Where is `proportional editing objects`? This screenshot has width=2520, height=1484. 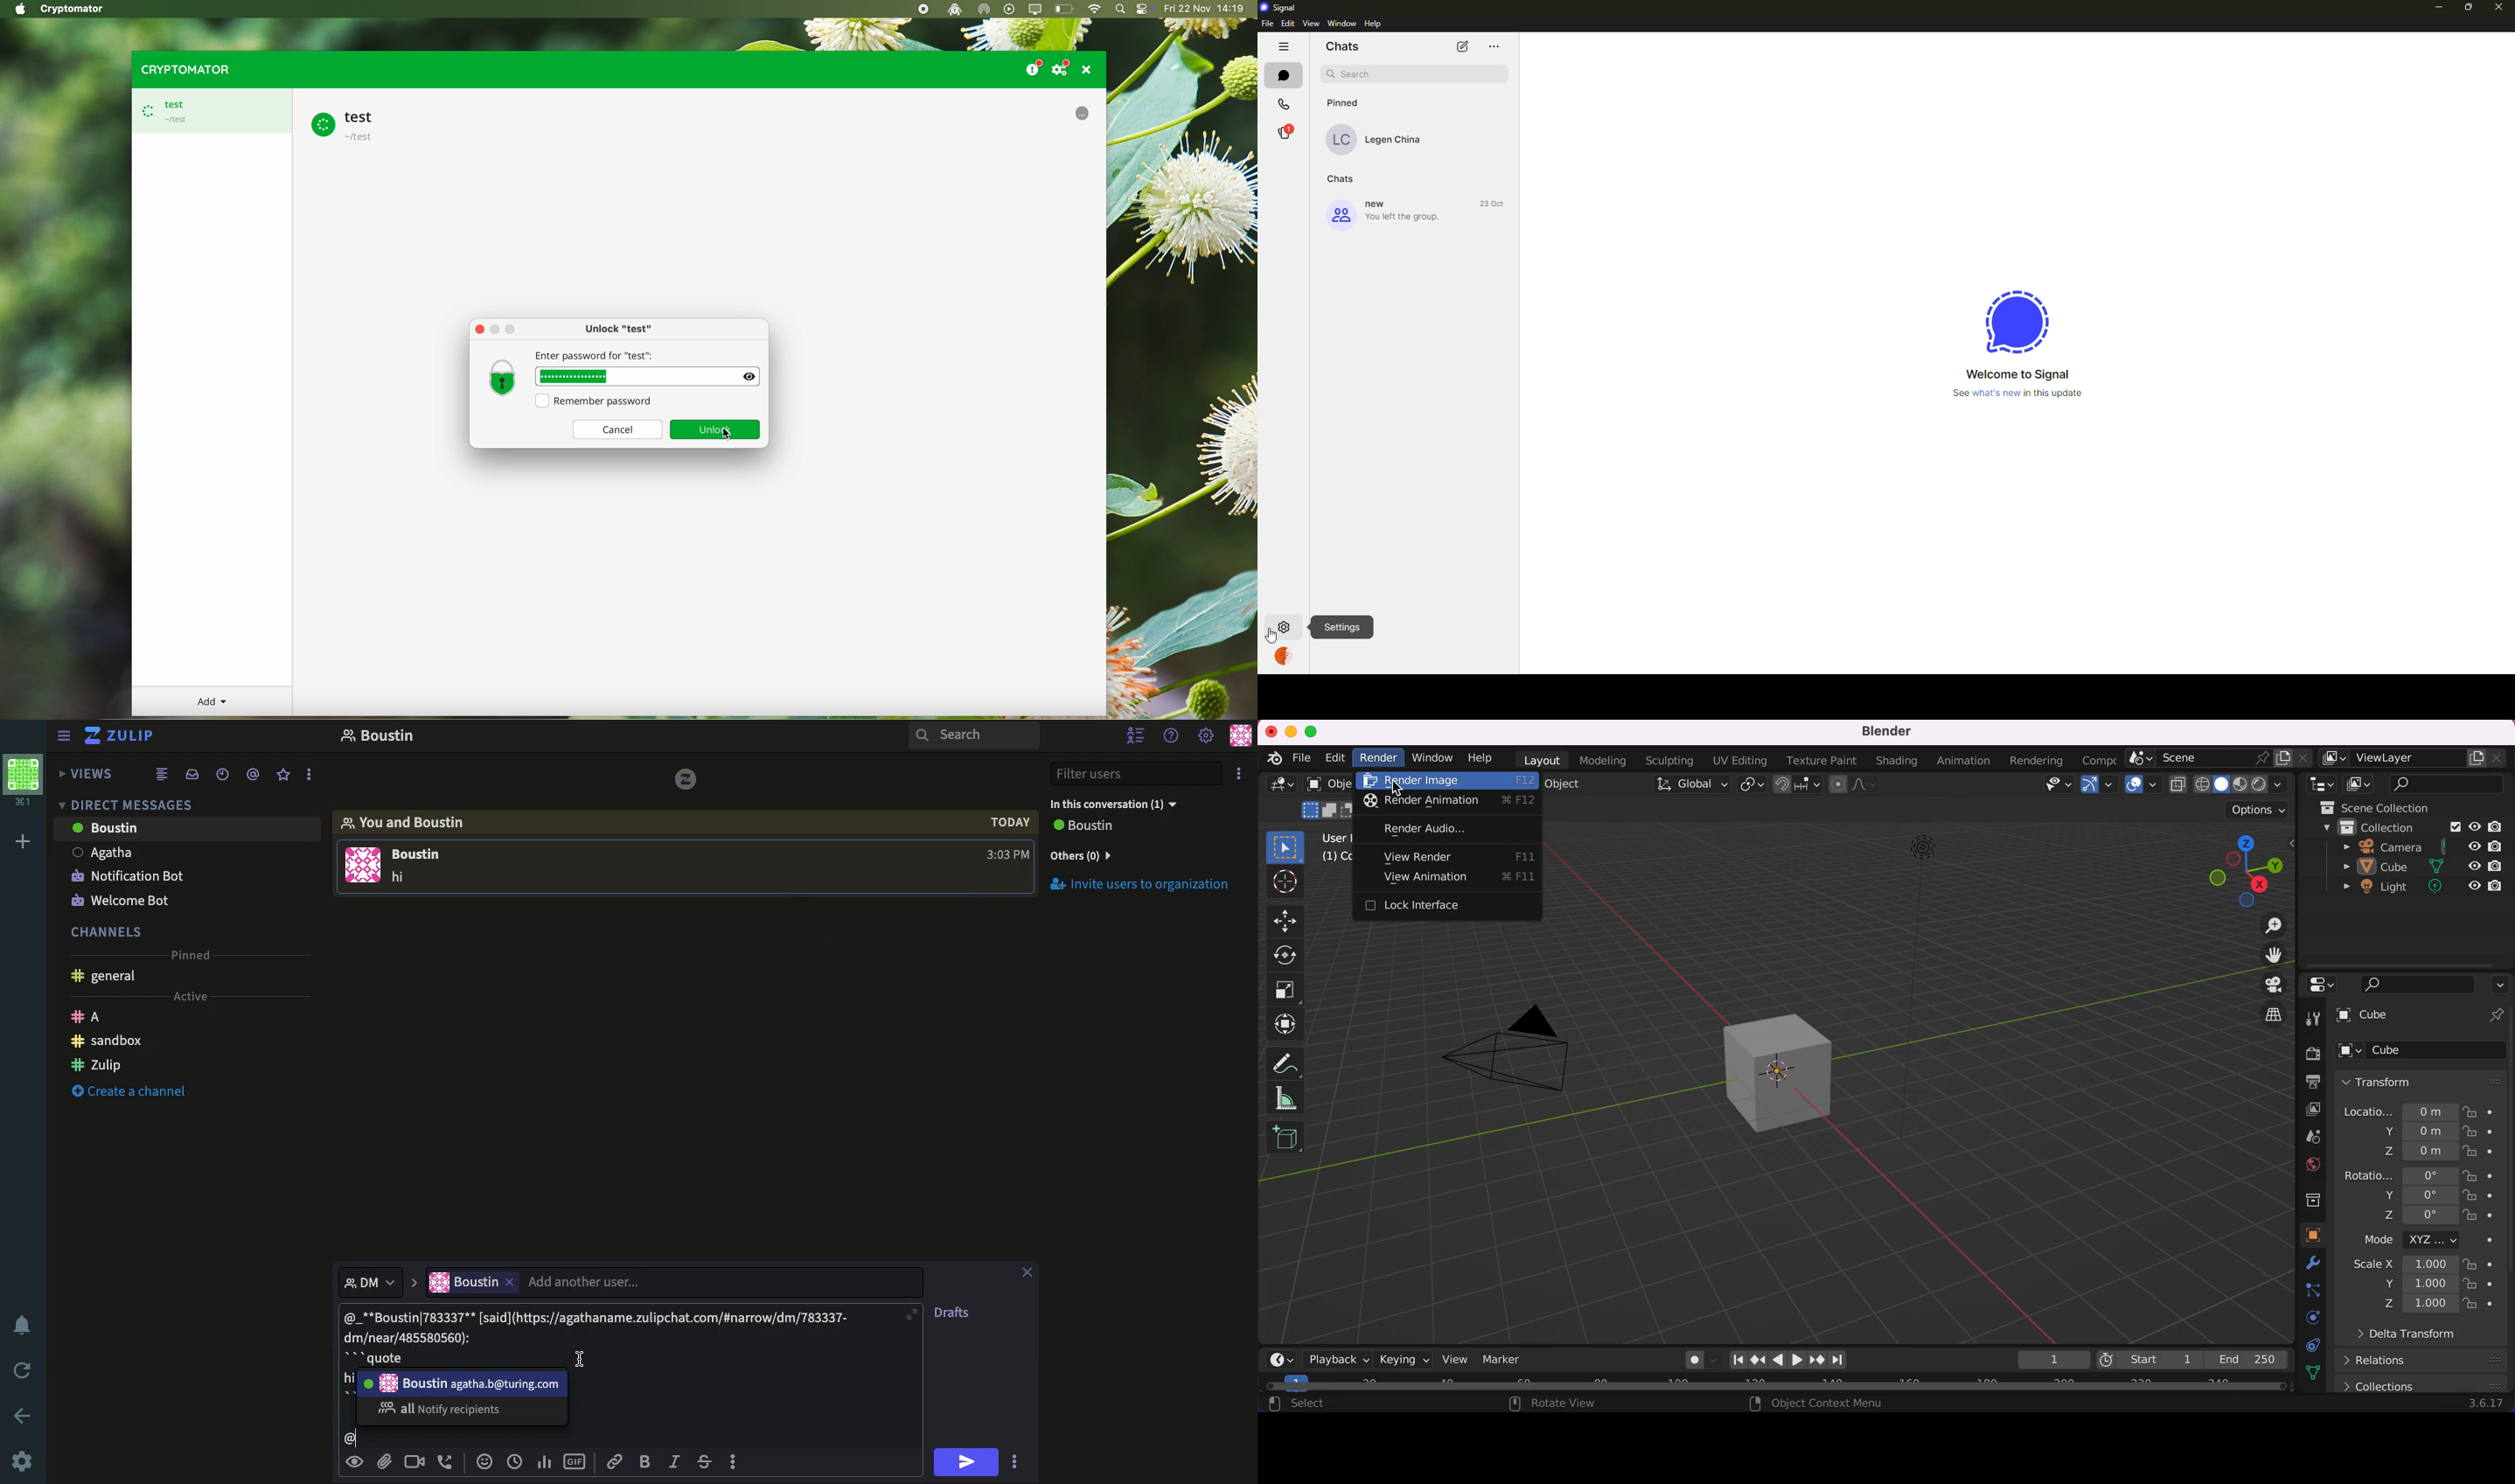
proportional editing objects is located at coordinates (1856, 786).